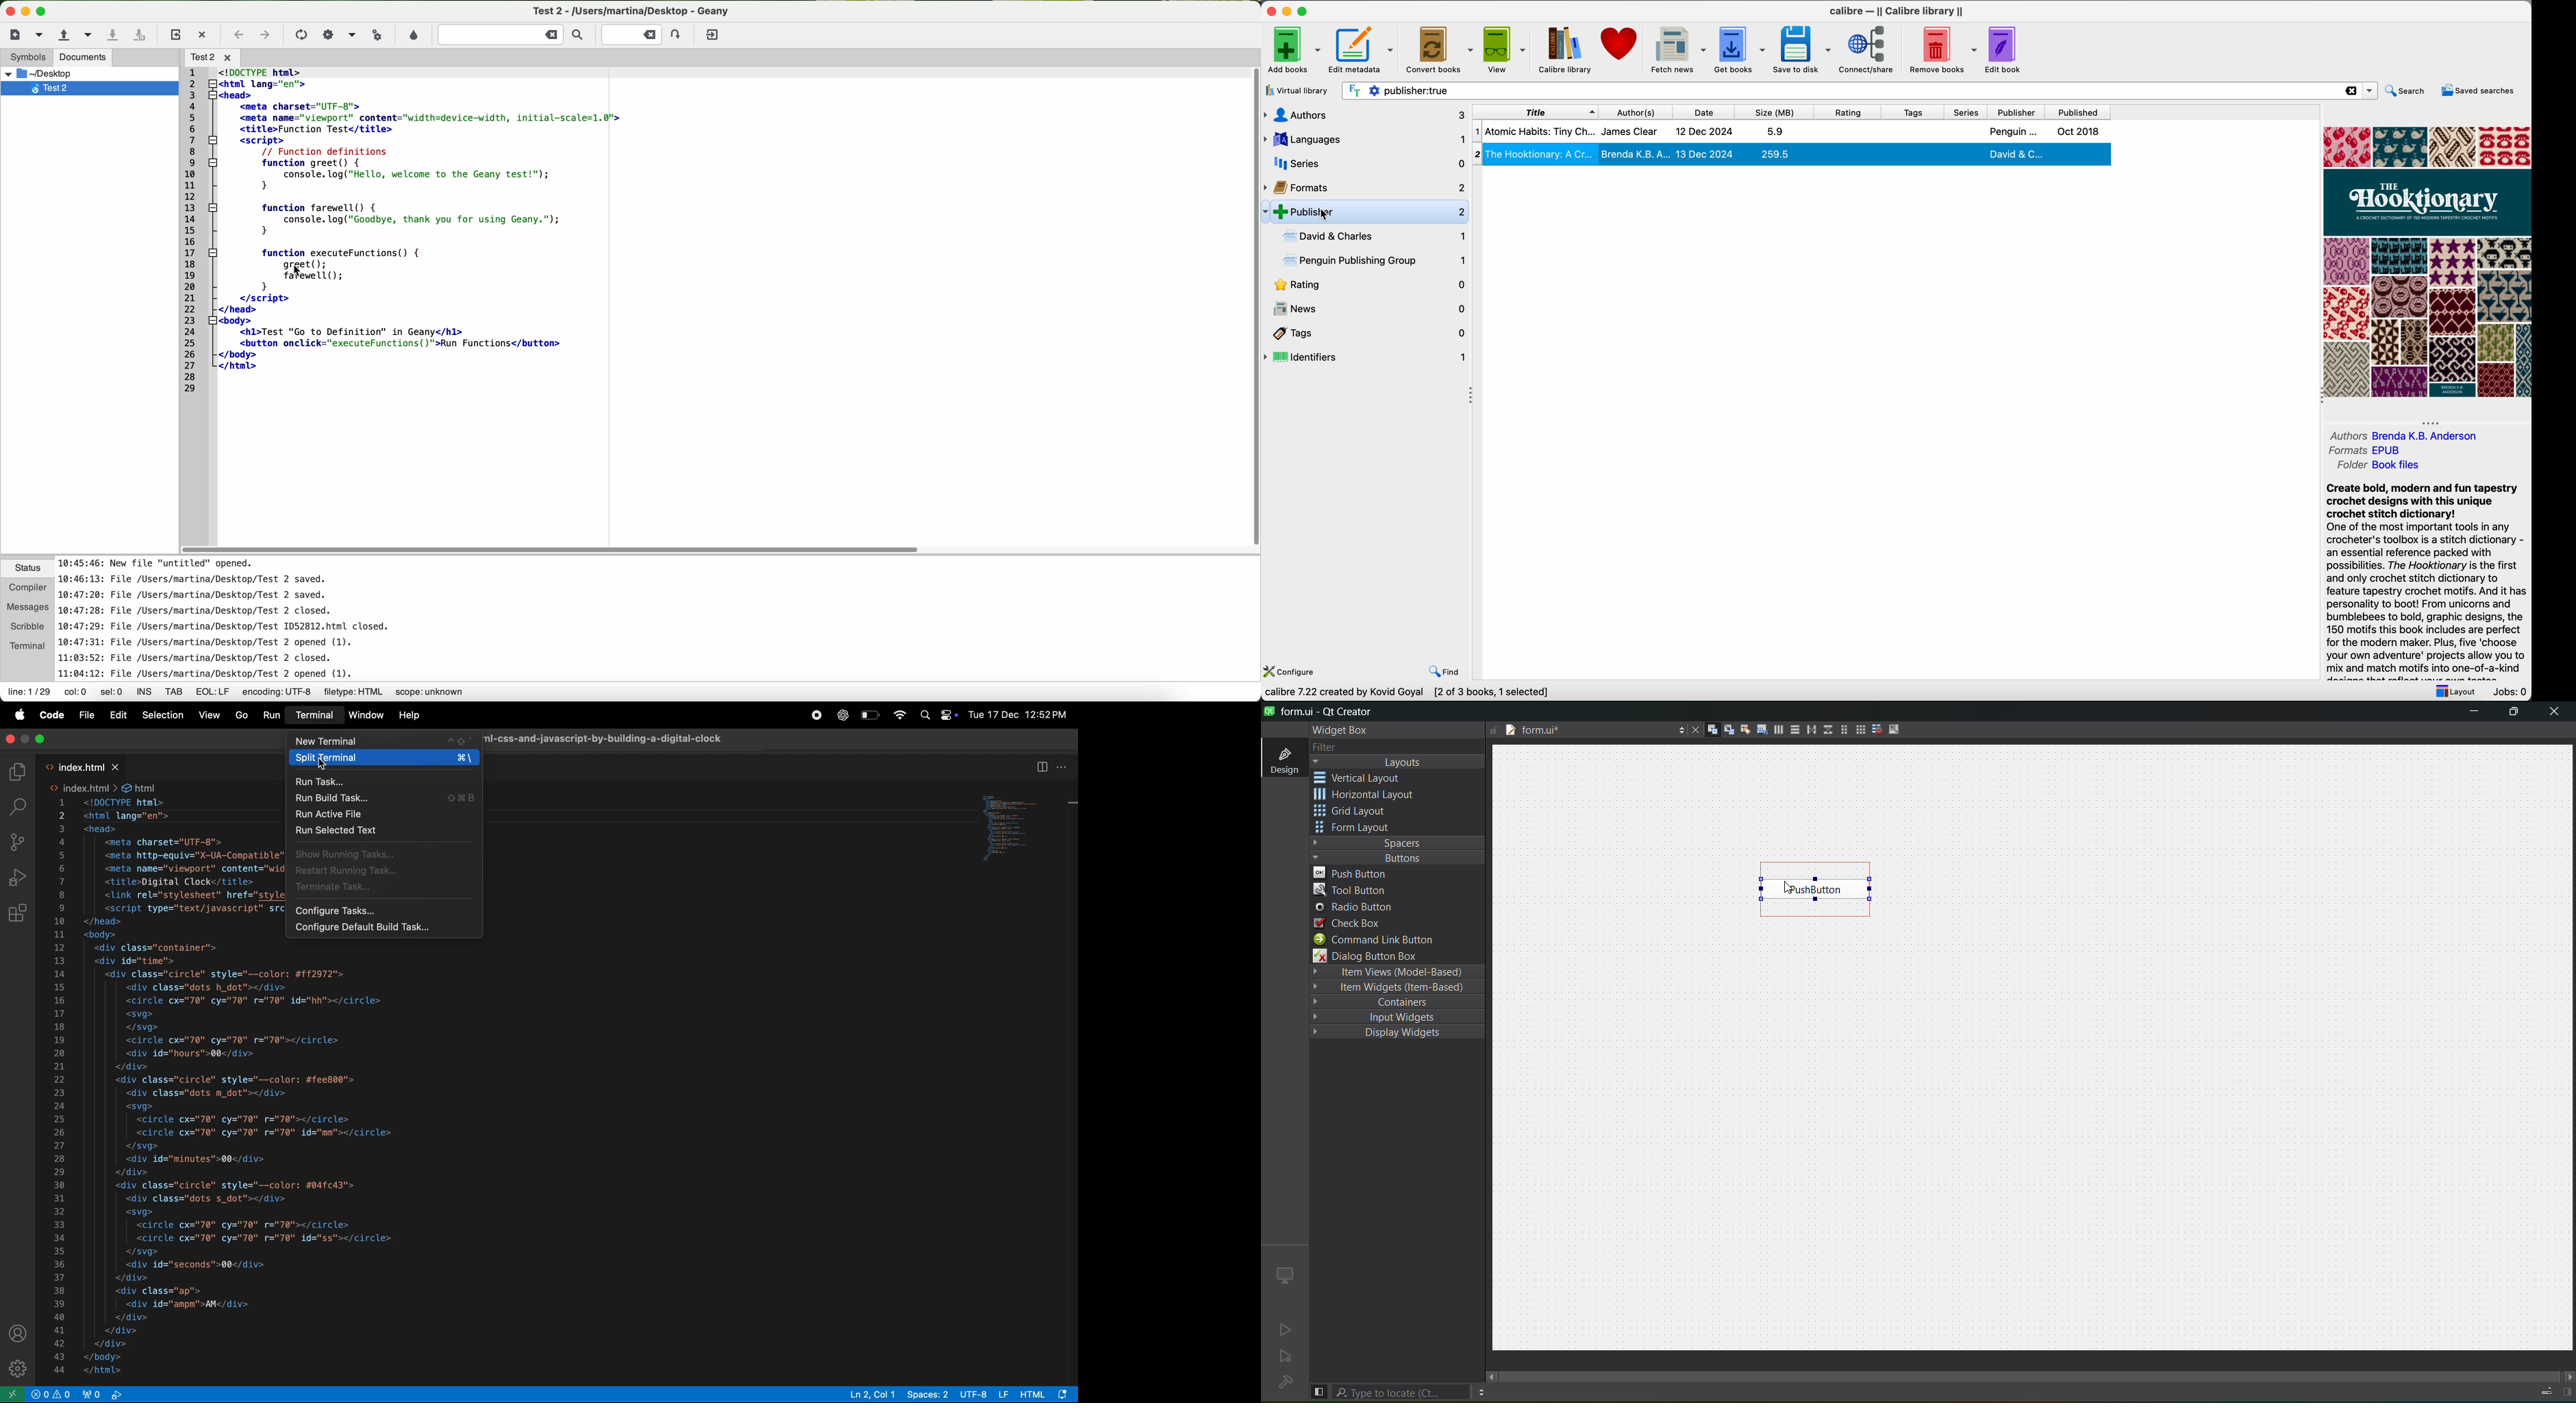 The width and height of the screenshot is (2576, 1428). I want to click on containers, so click(1399, 1004).